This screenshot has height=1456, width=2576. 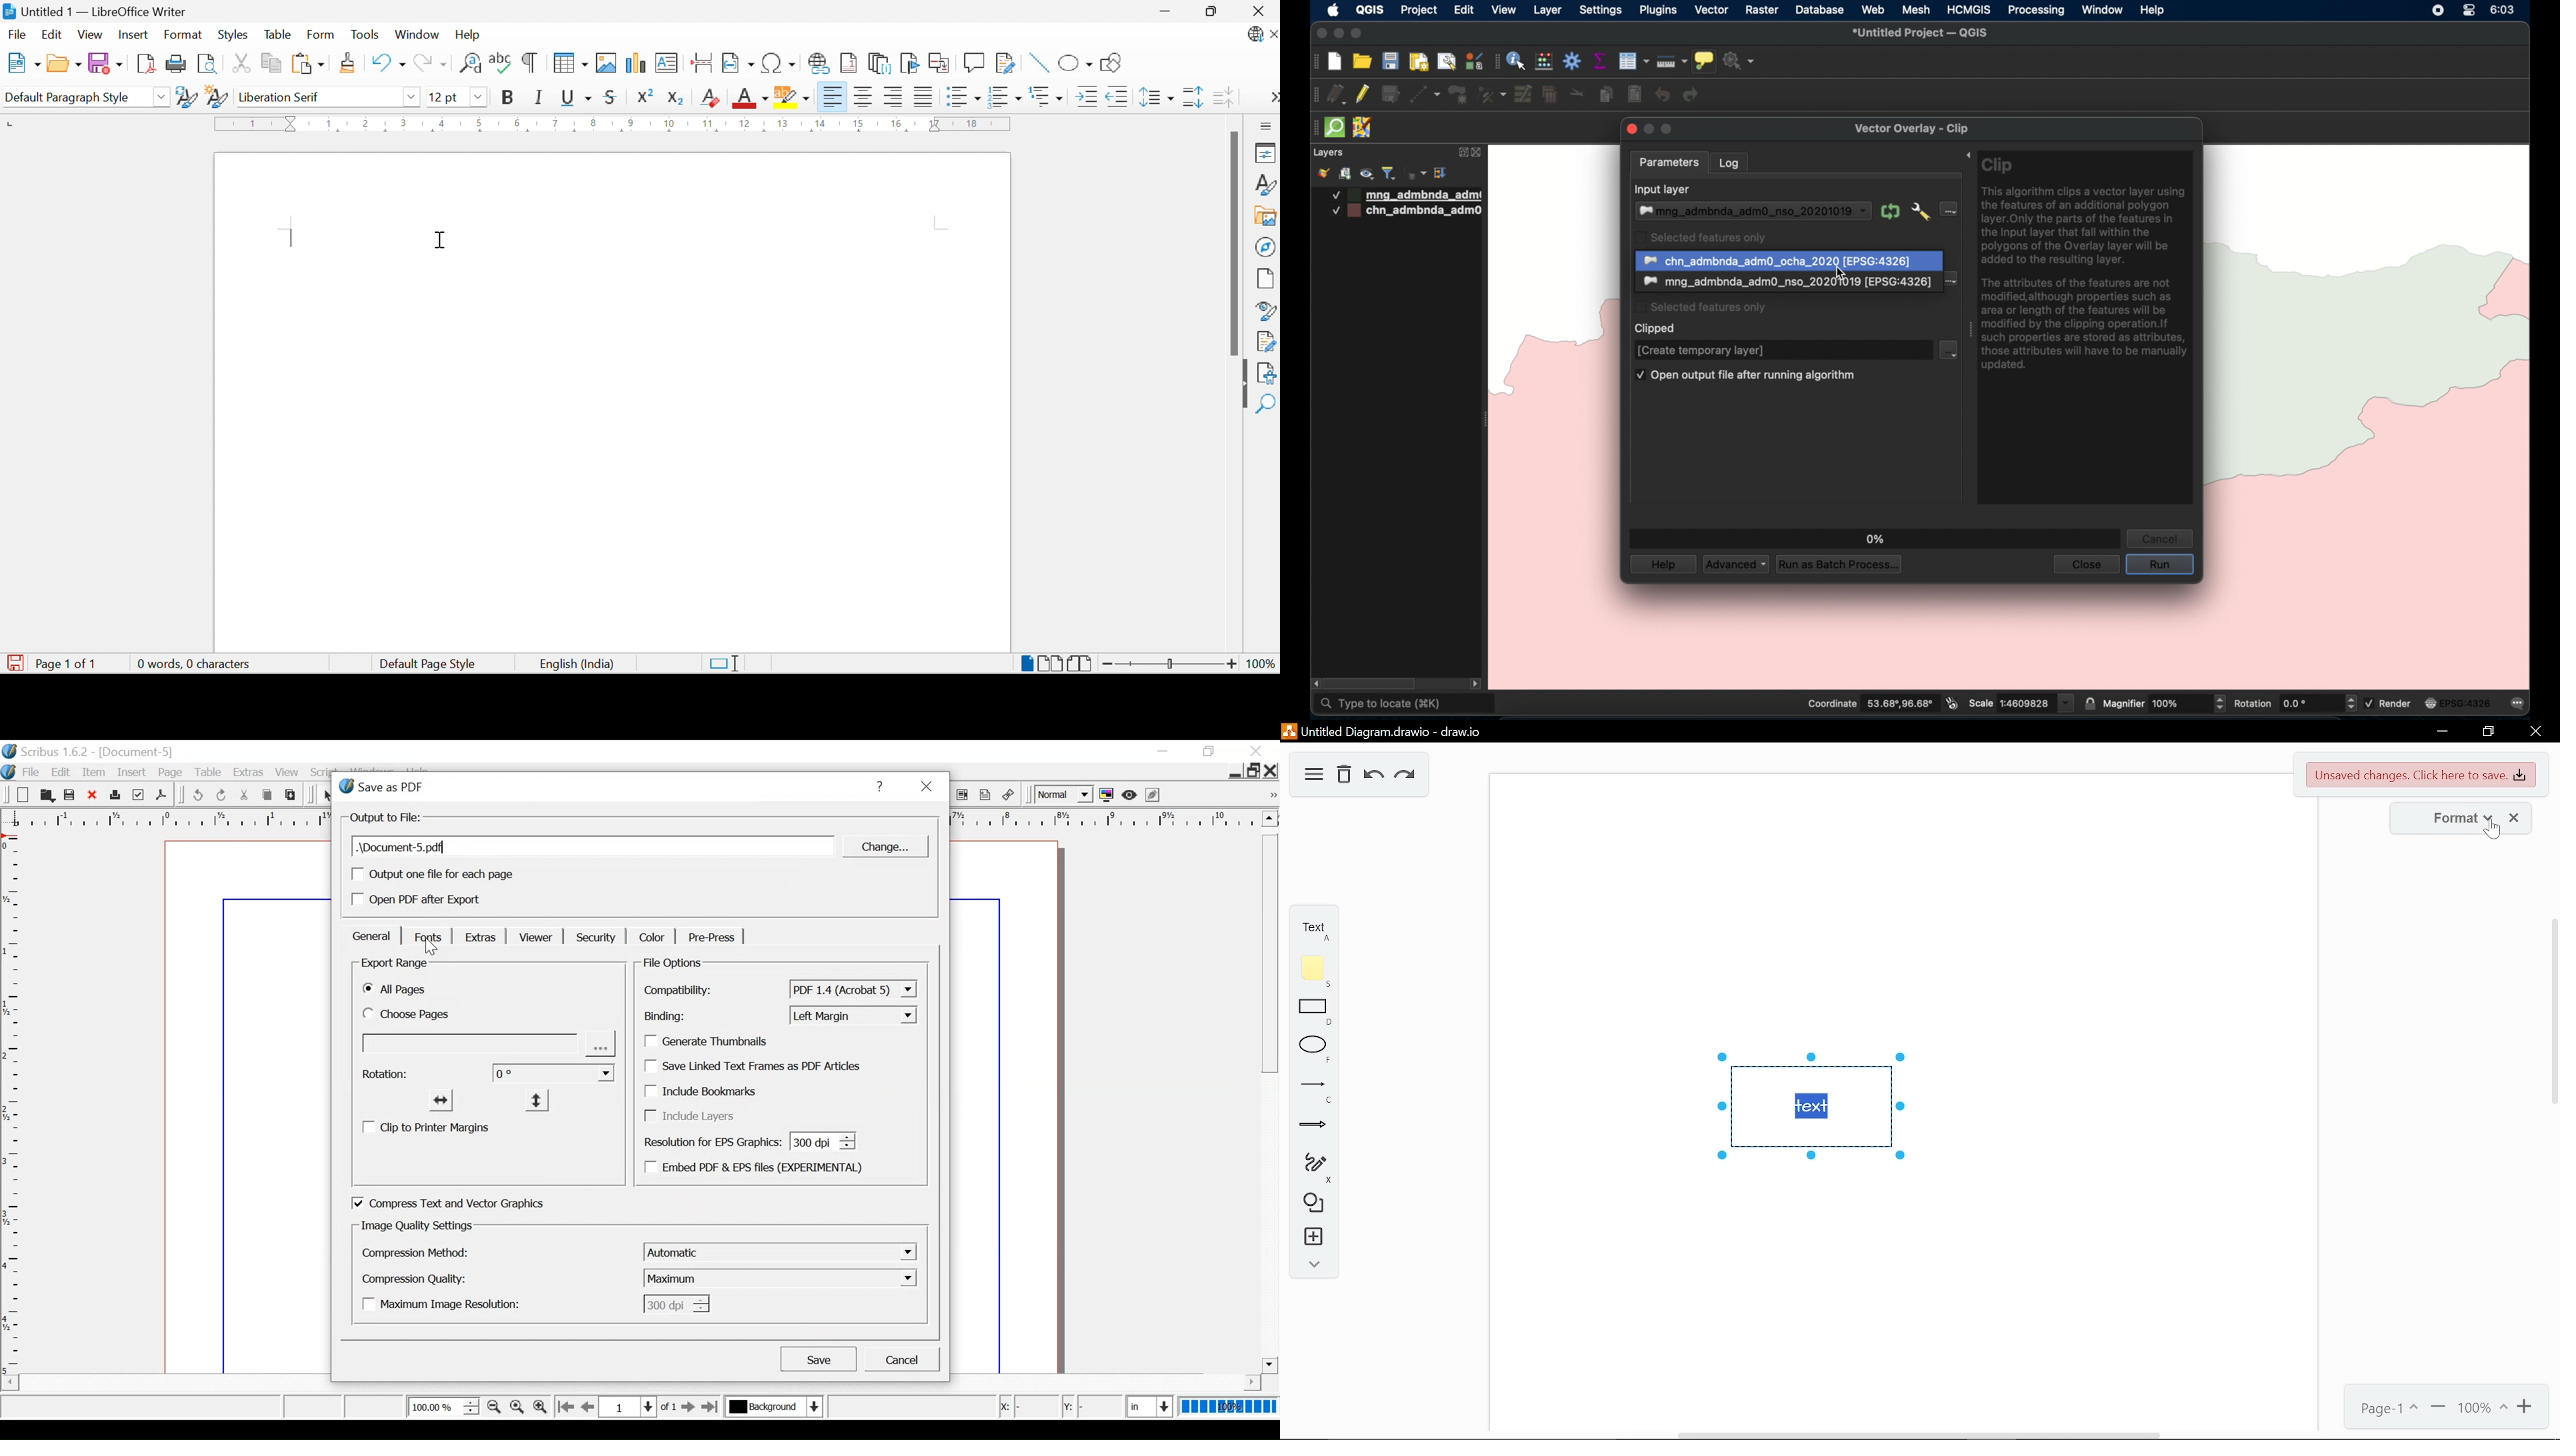 What do you see at coordinates (387, 1075) in the screenshot?
I see `Rotation` at bounding box center [387, 1075].